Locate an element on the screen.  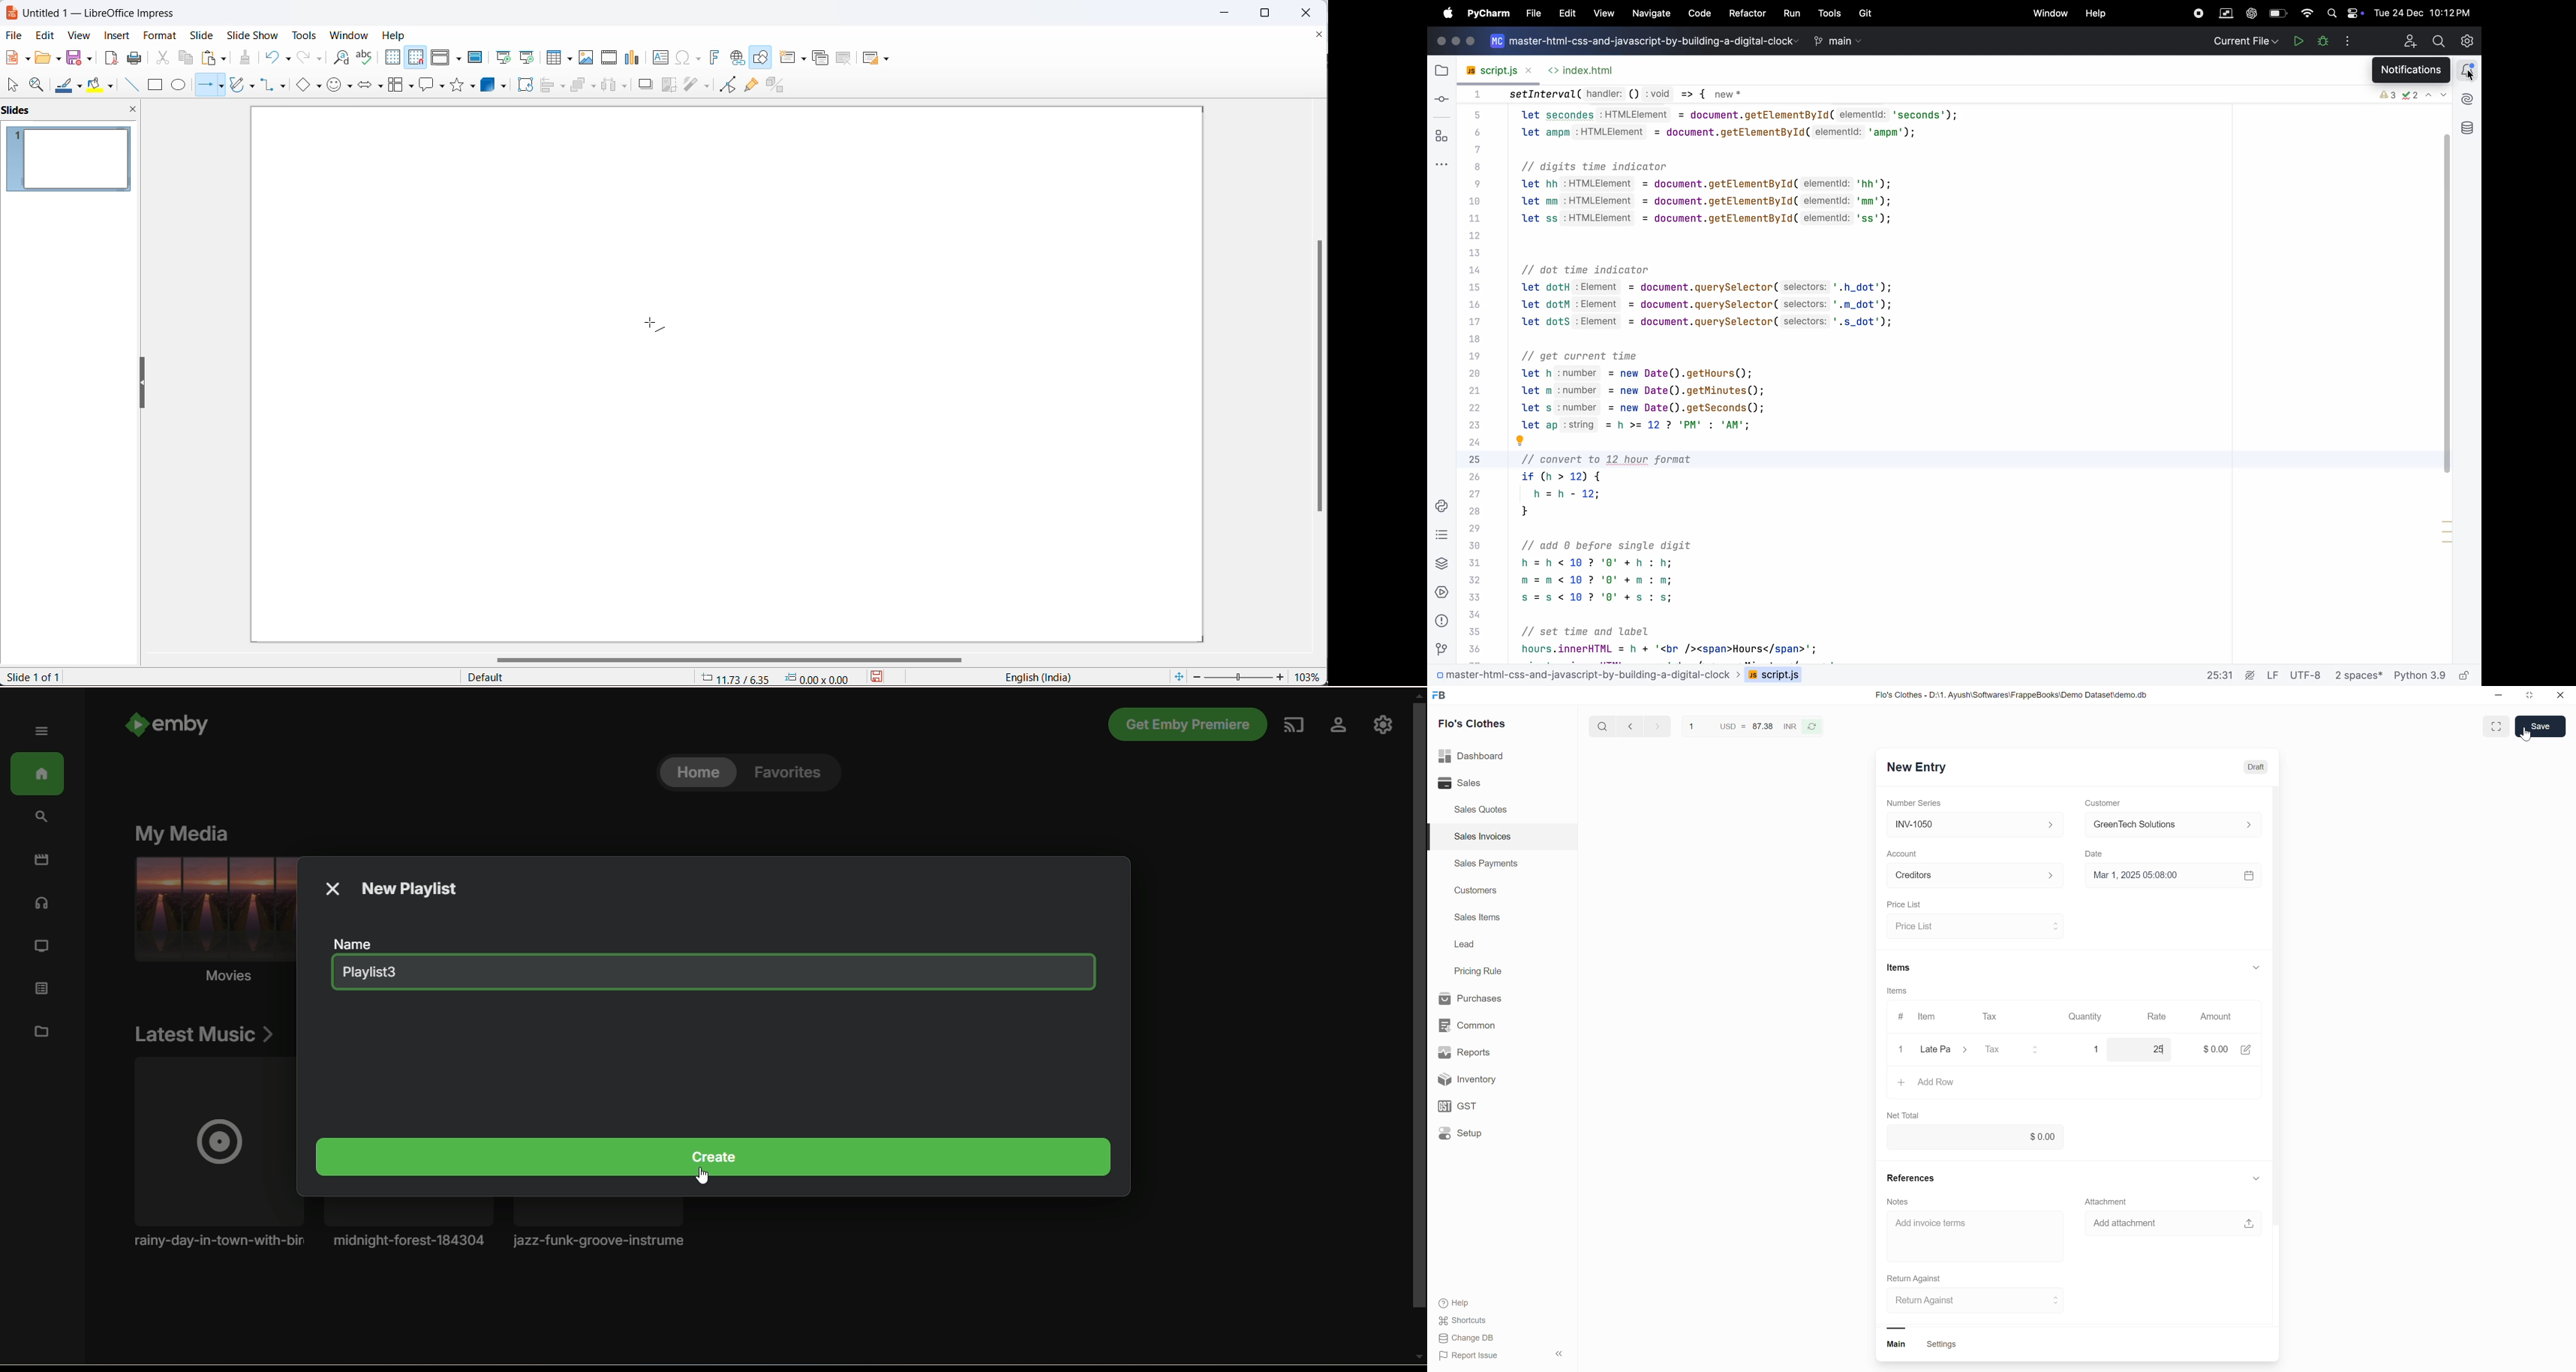
duplicate slide is located at coordinates (819, 59).